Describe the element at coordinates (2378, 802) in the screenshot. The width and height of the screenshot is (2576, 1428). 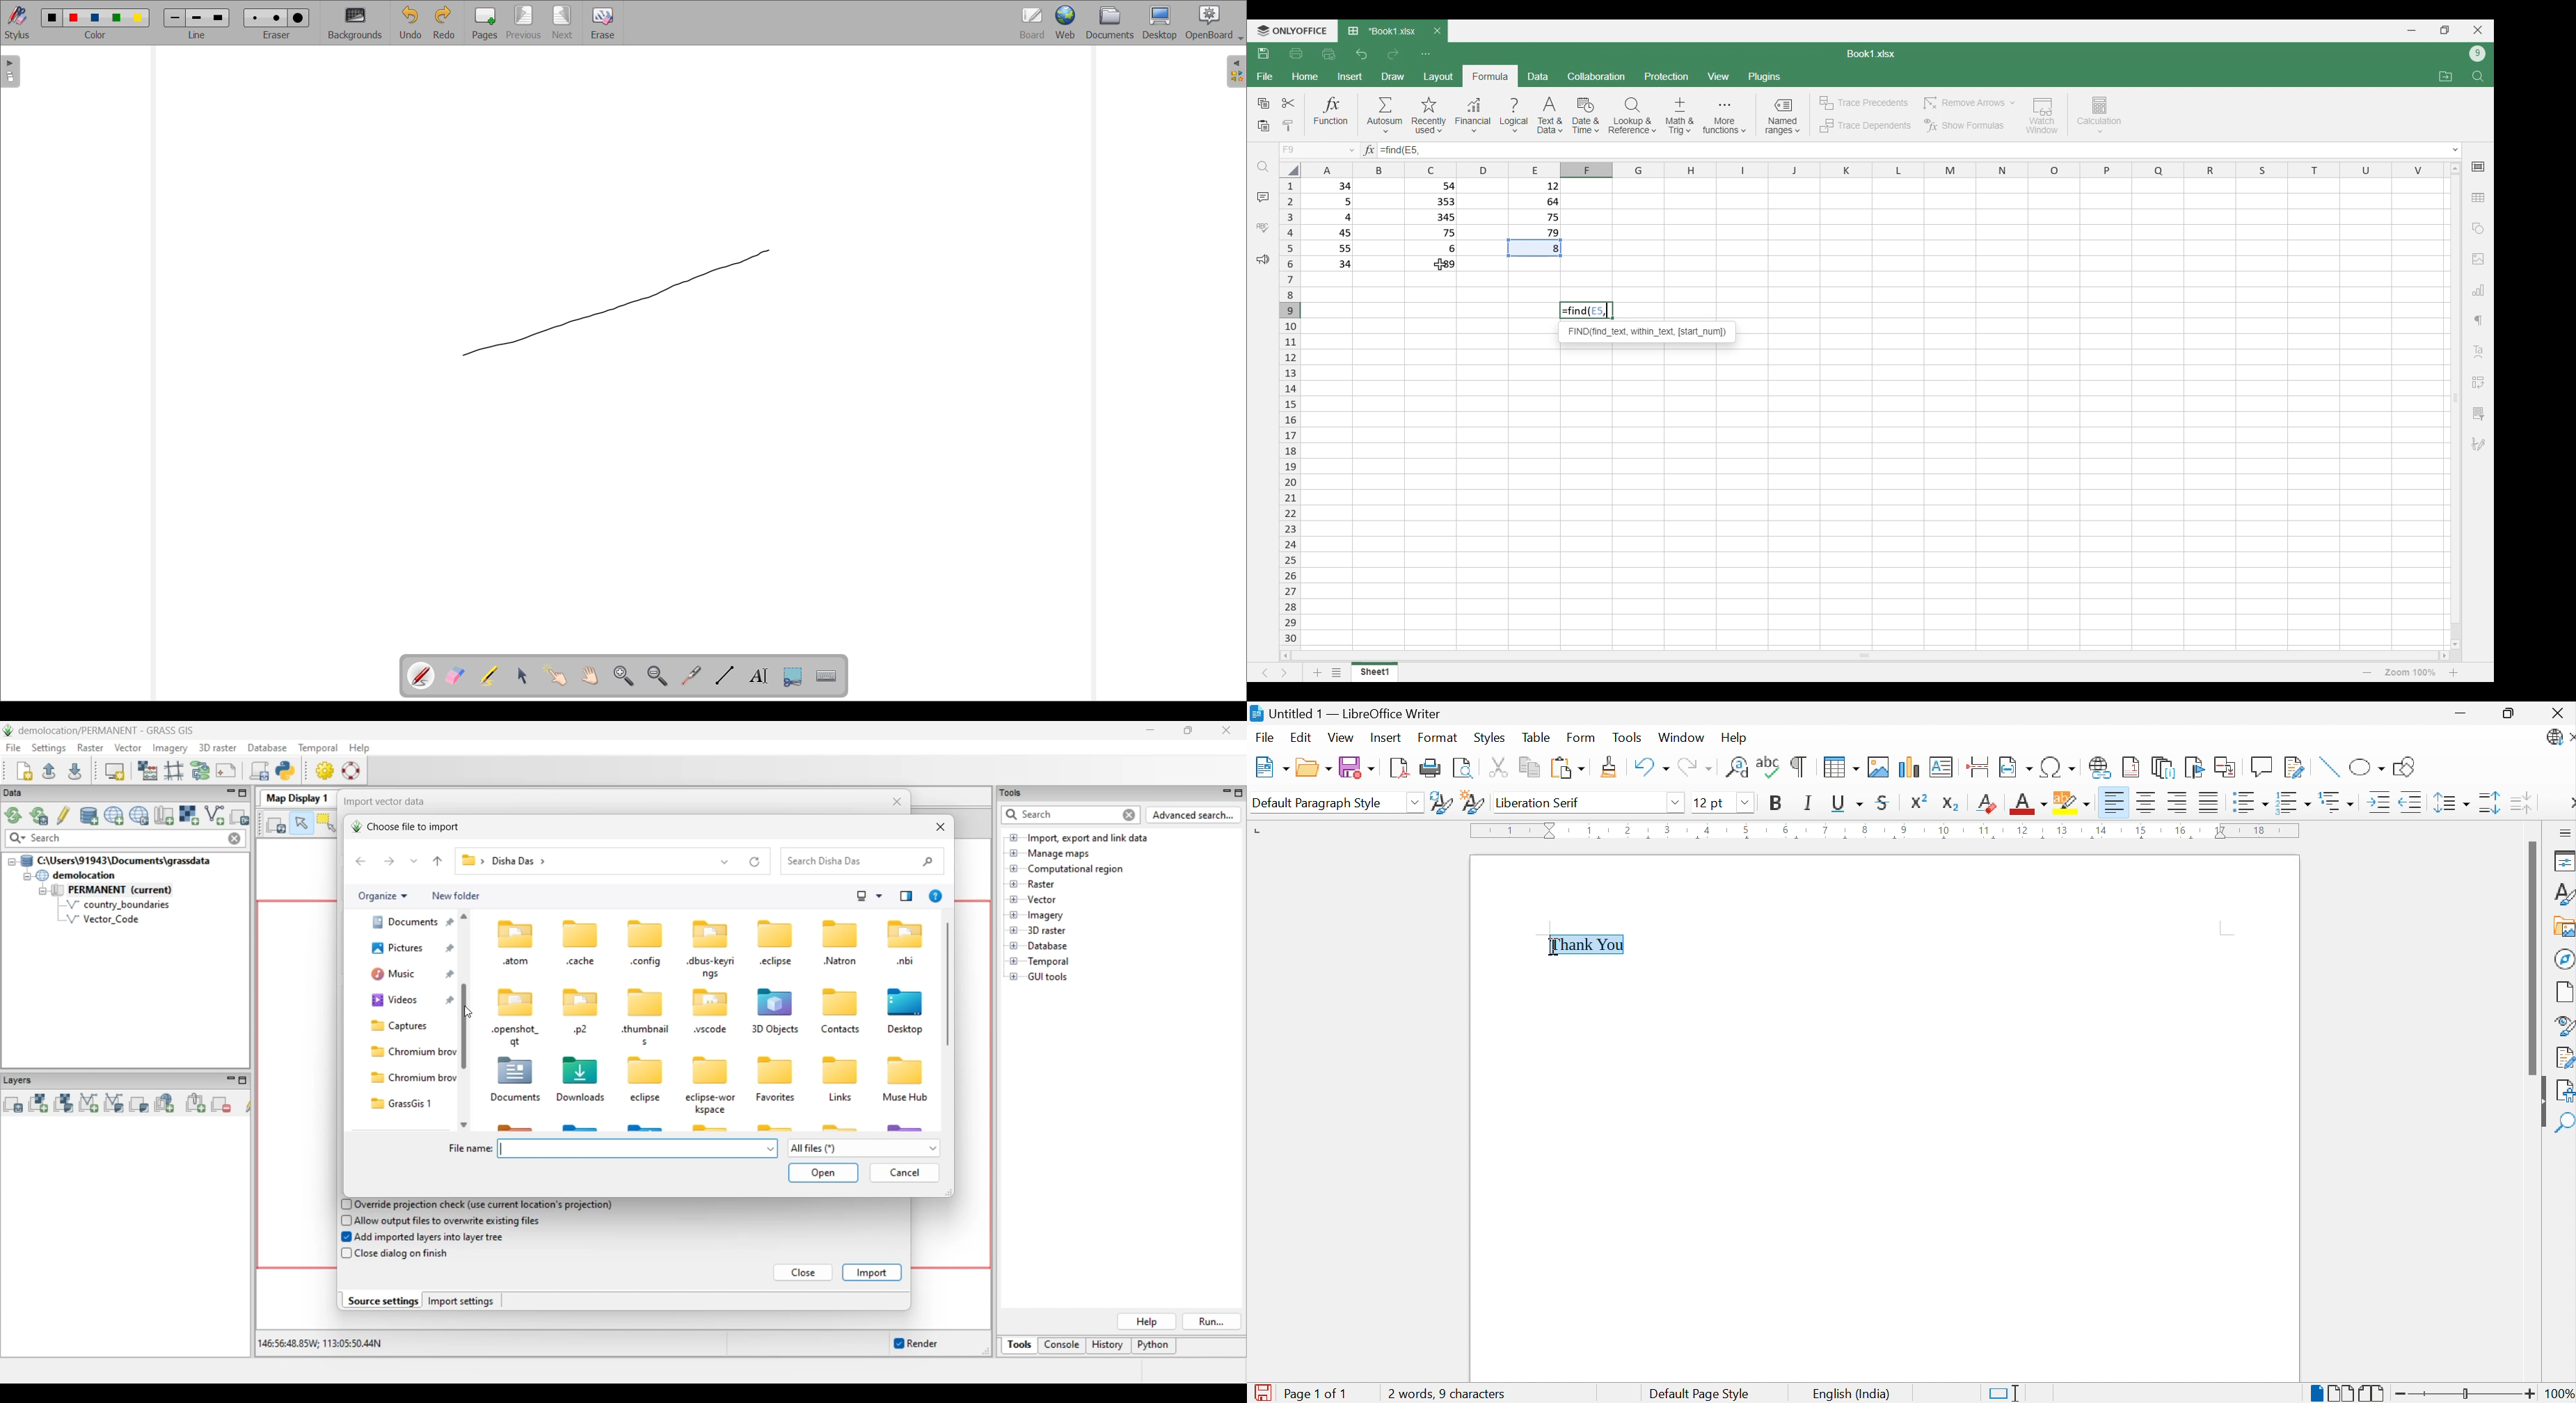
I see `Increase Indent` at that location.